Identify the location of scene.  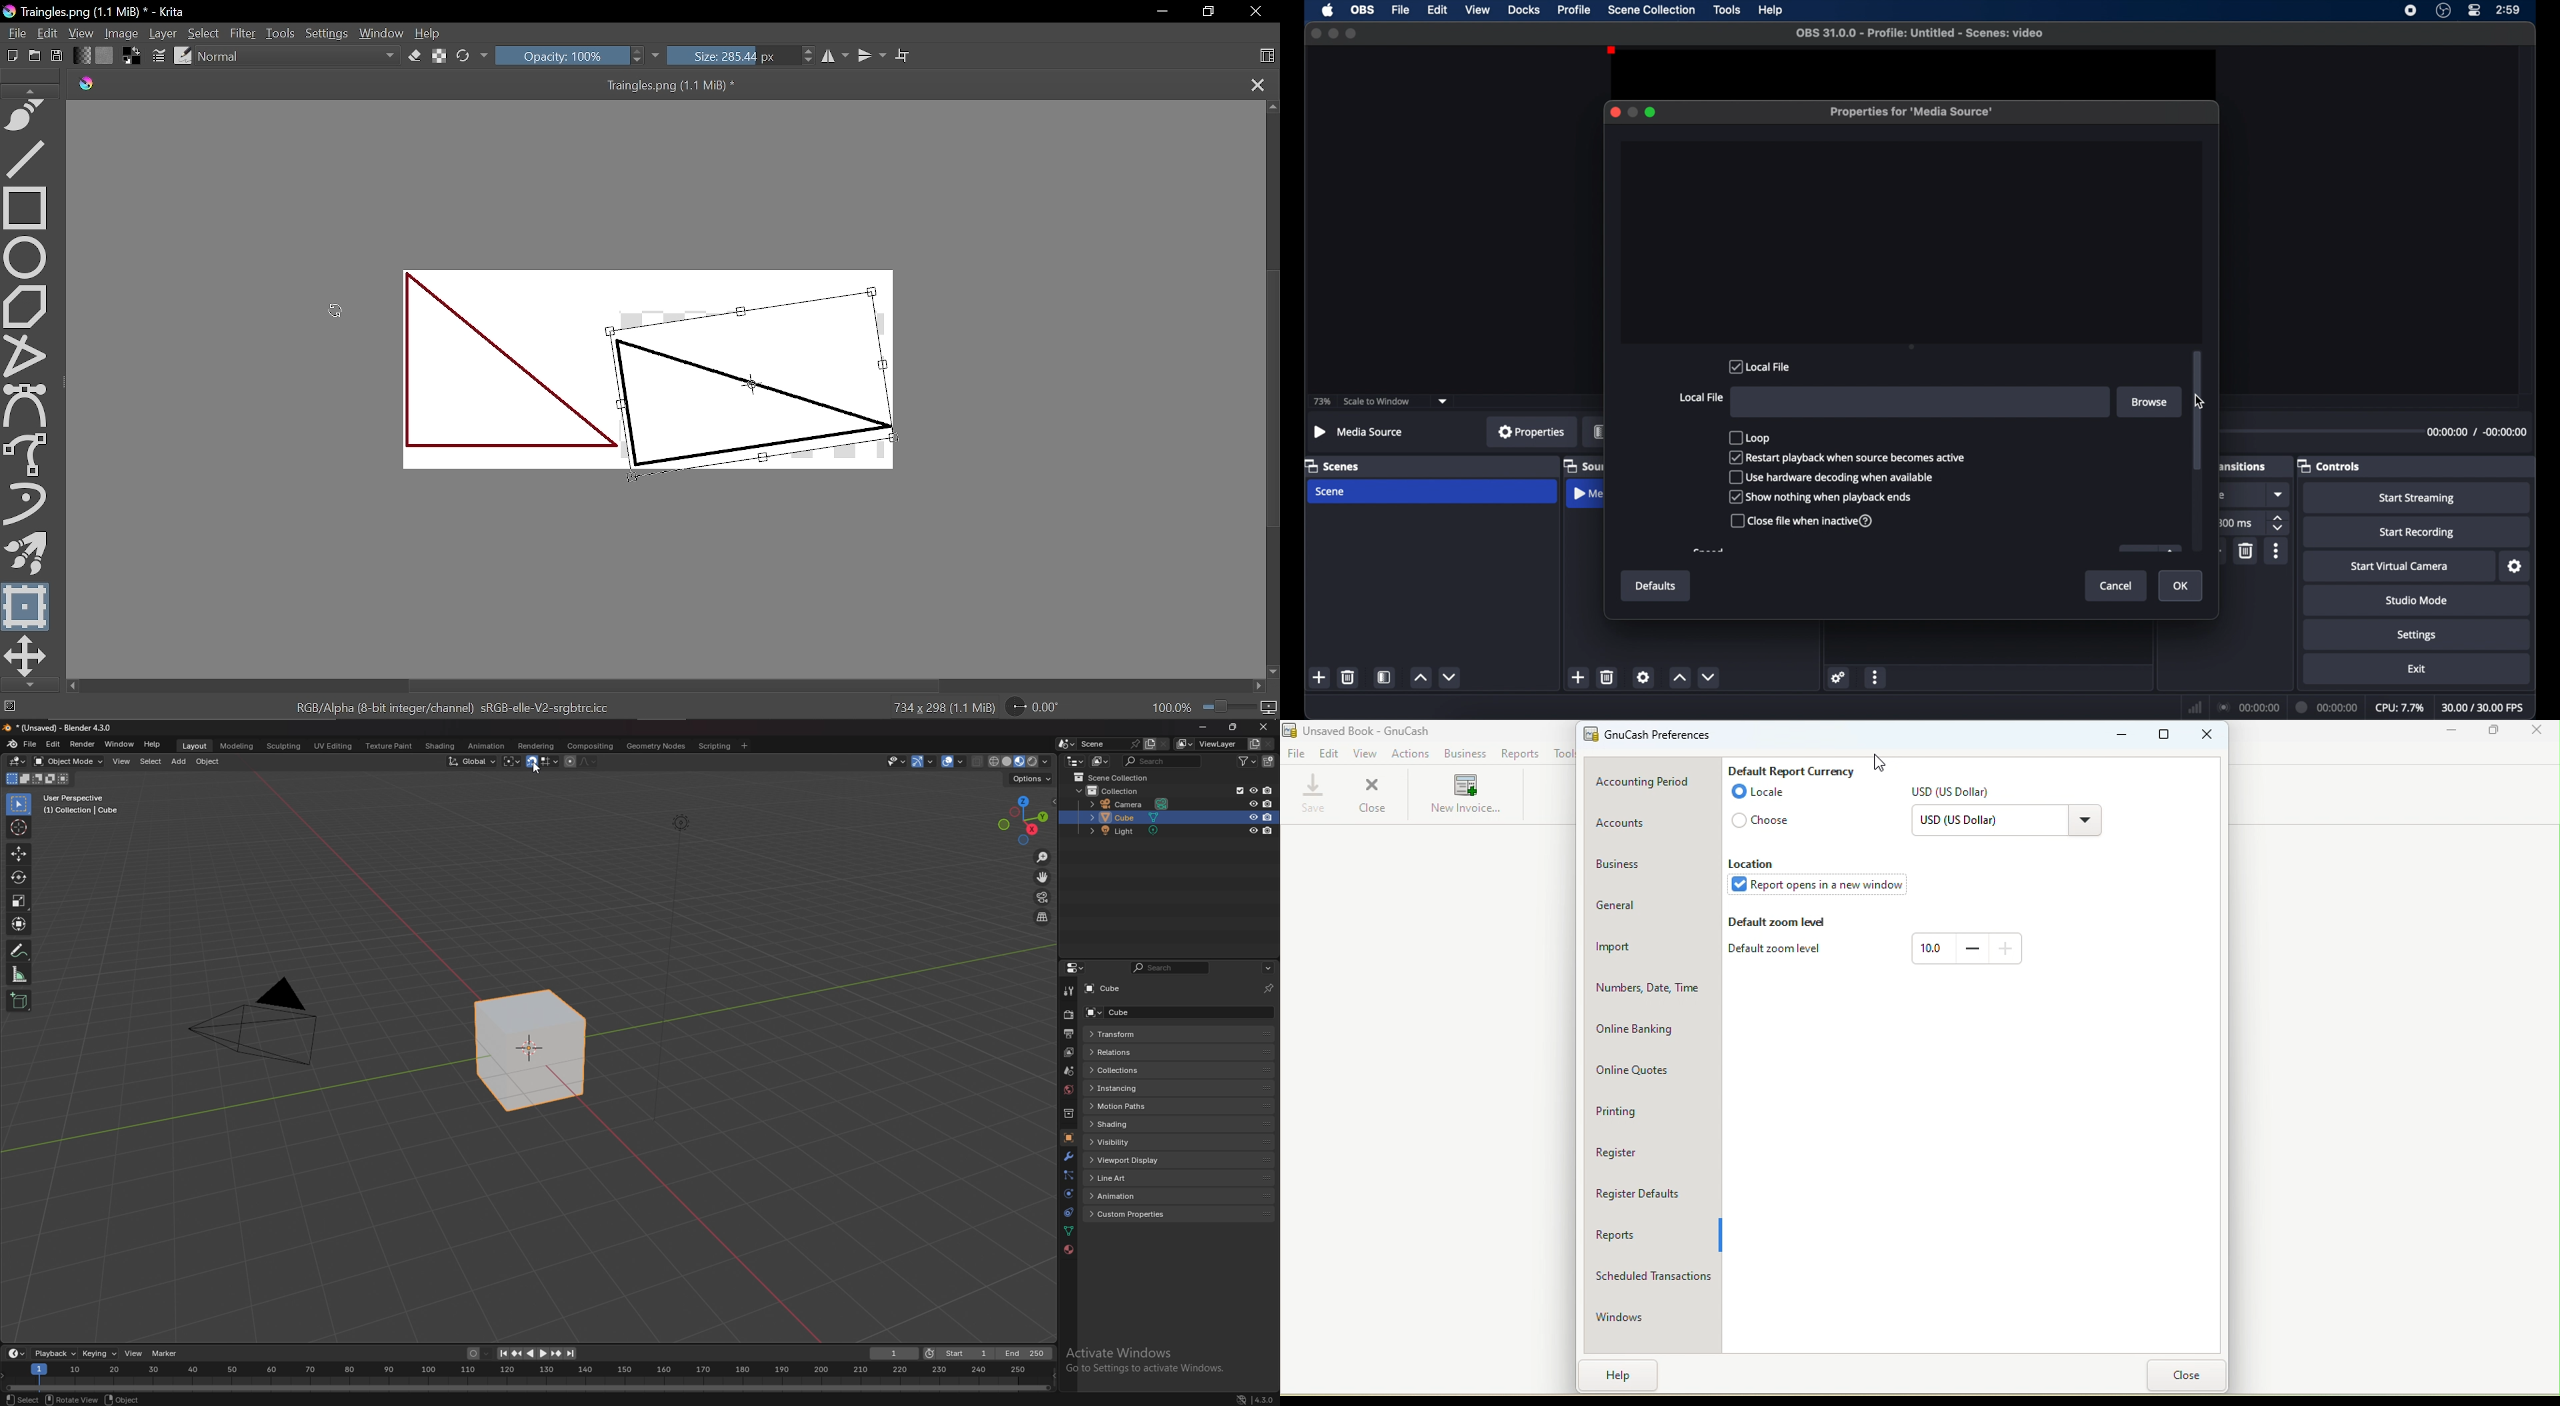
(1331, 492).